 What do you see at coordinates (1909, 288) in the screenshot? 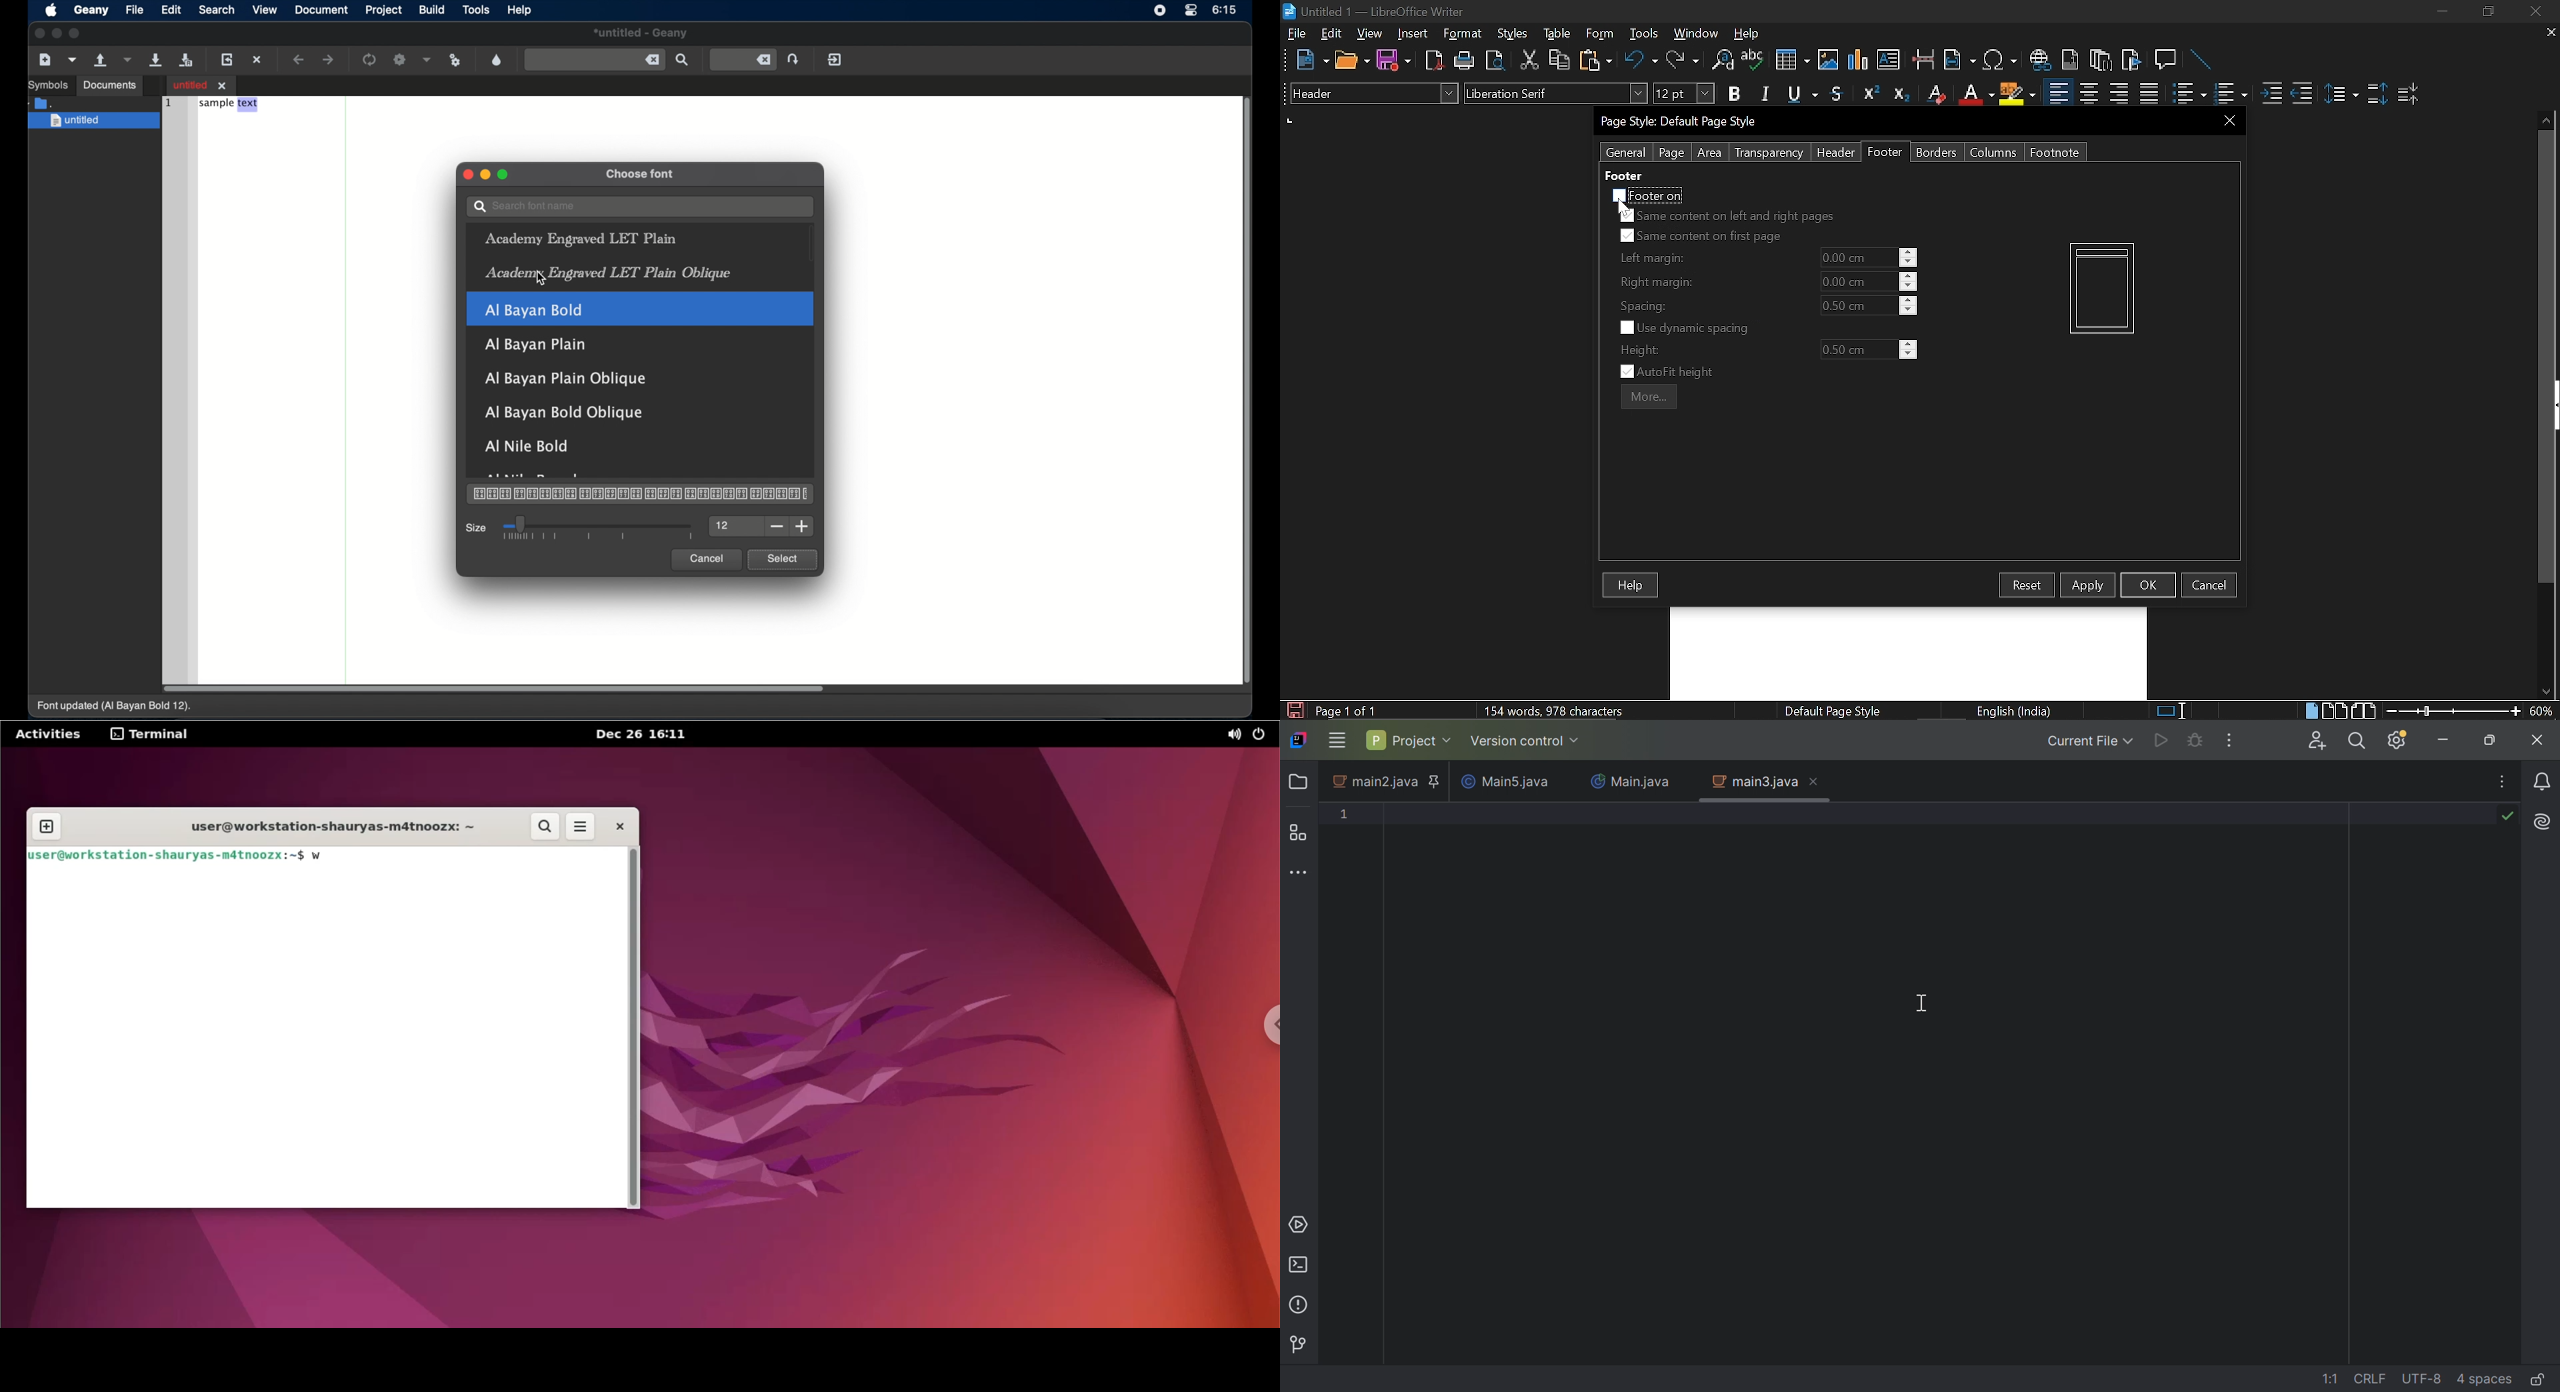
I see `decrease right margin` at bounding box center [1909, 288].